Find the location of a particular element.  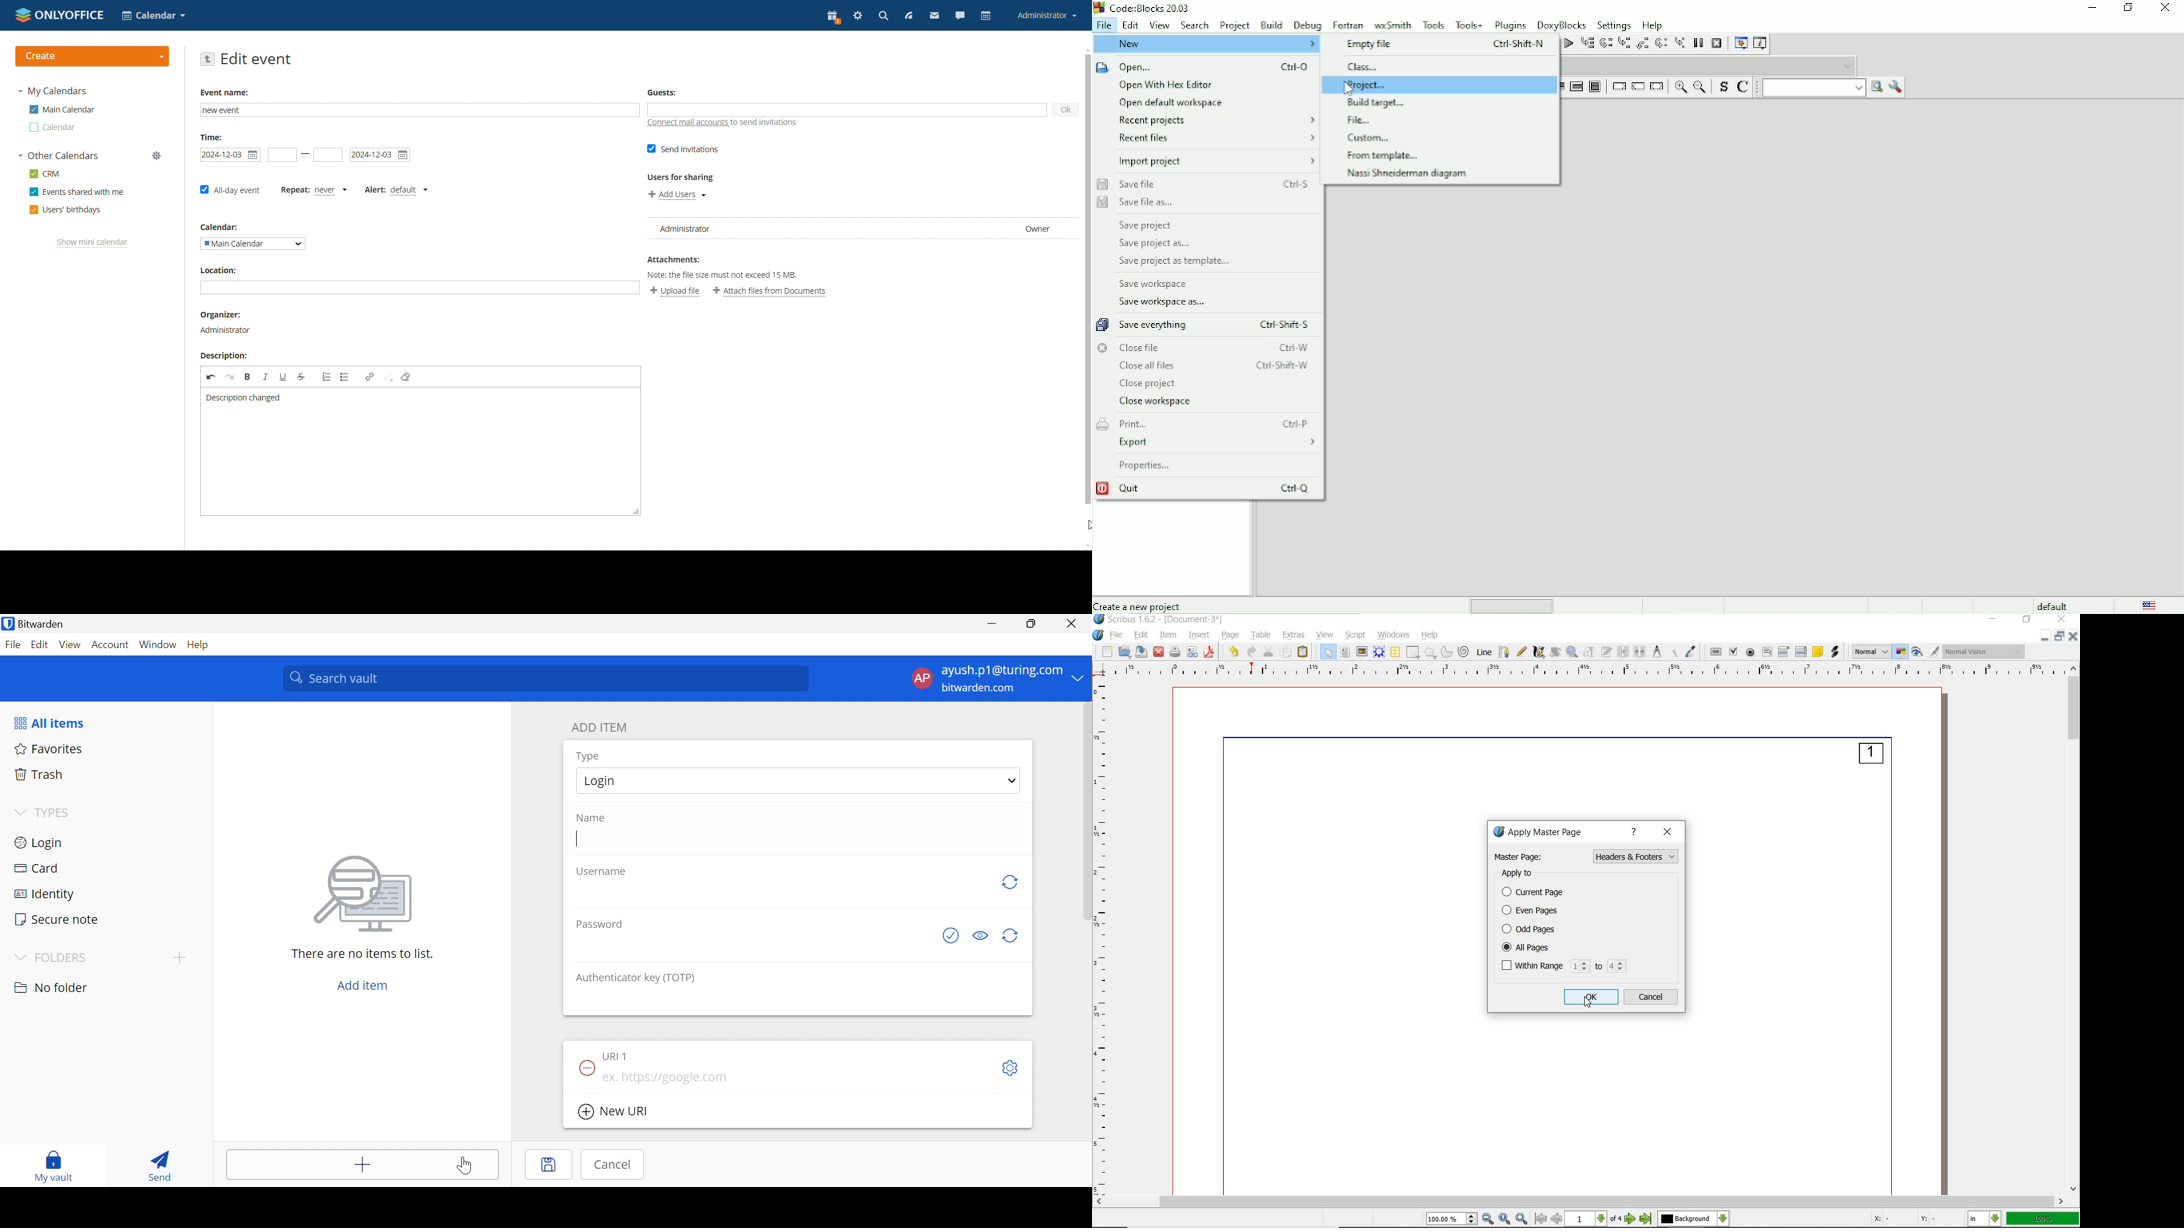

search is located at coordinates (882, 16).